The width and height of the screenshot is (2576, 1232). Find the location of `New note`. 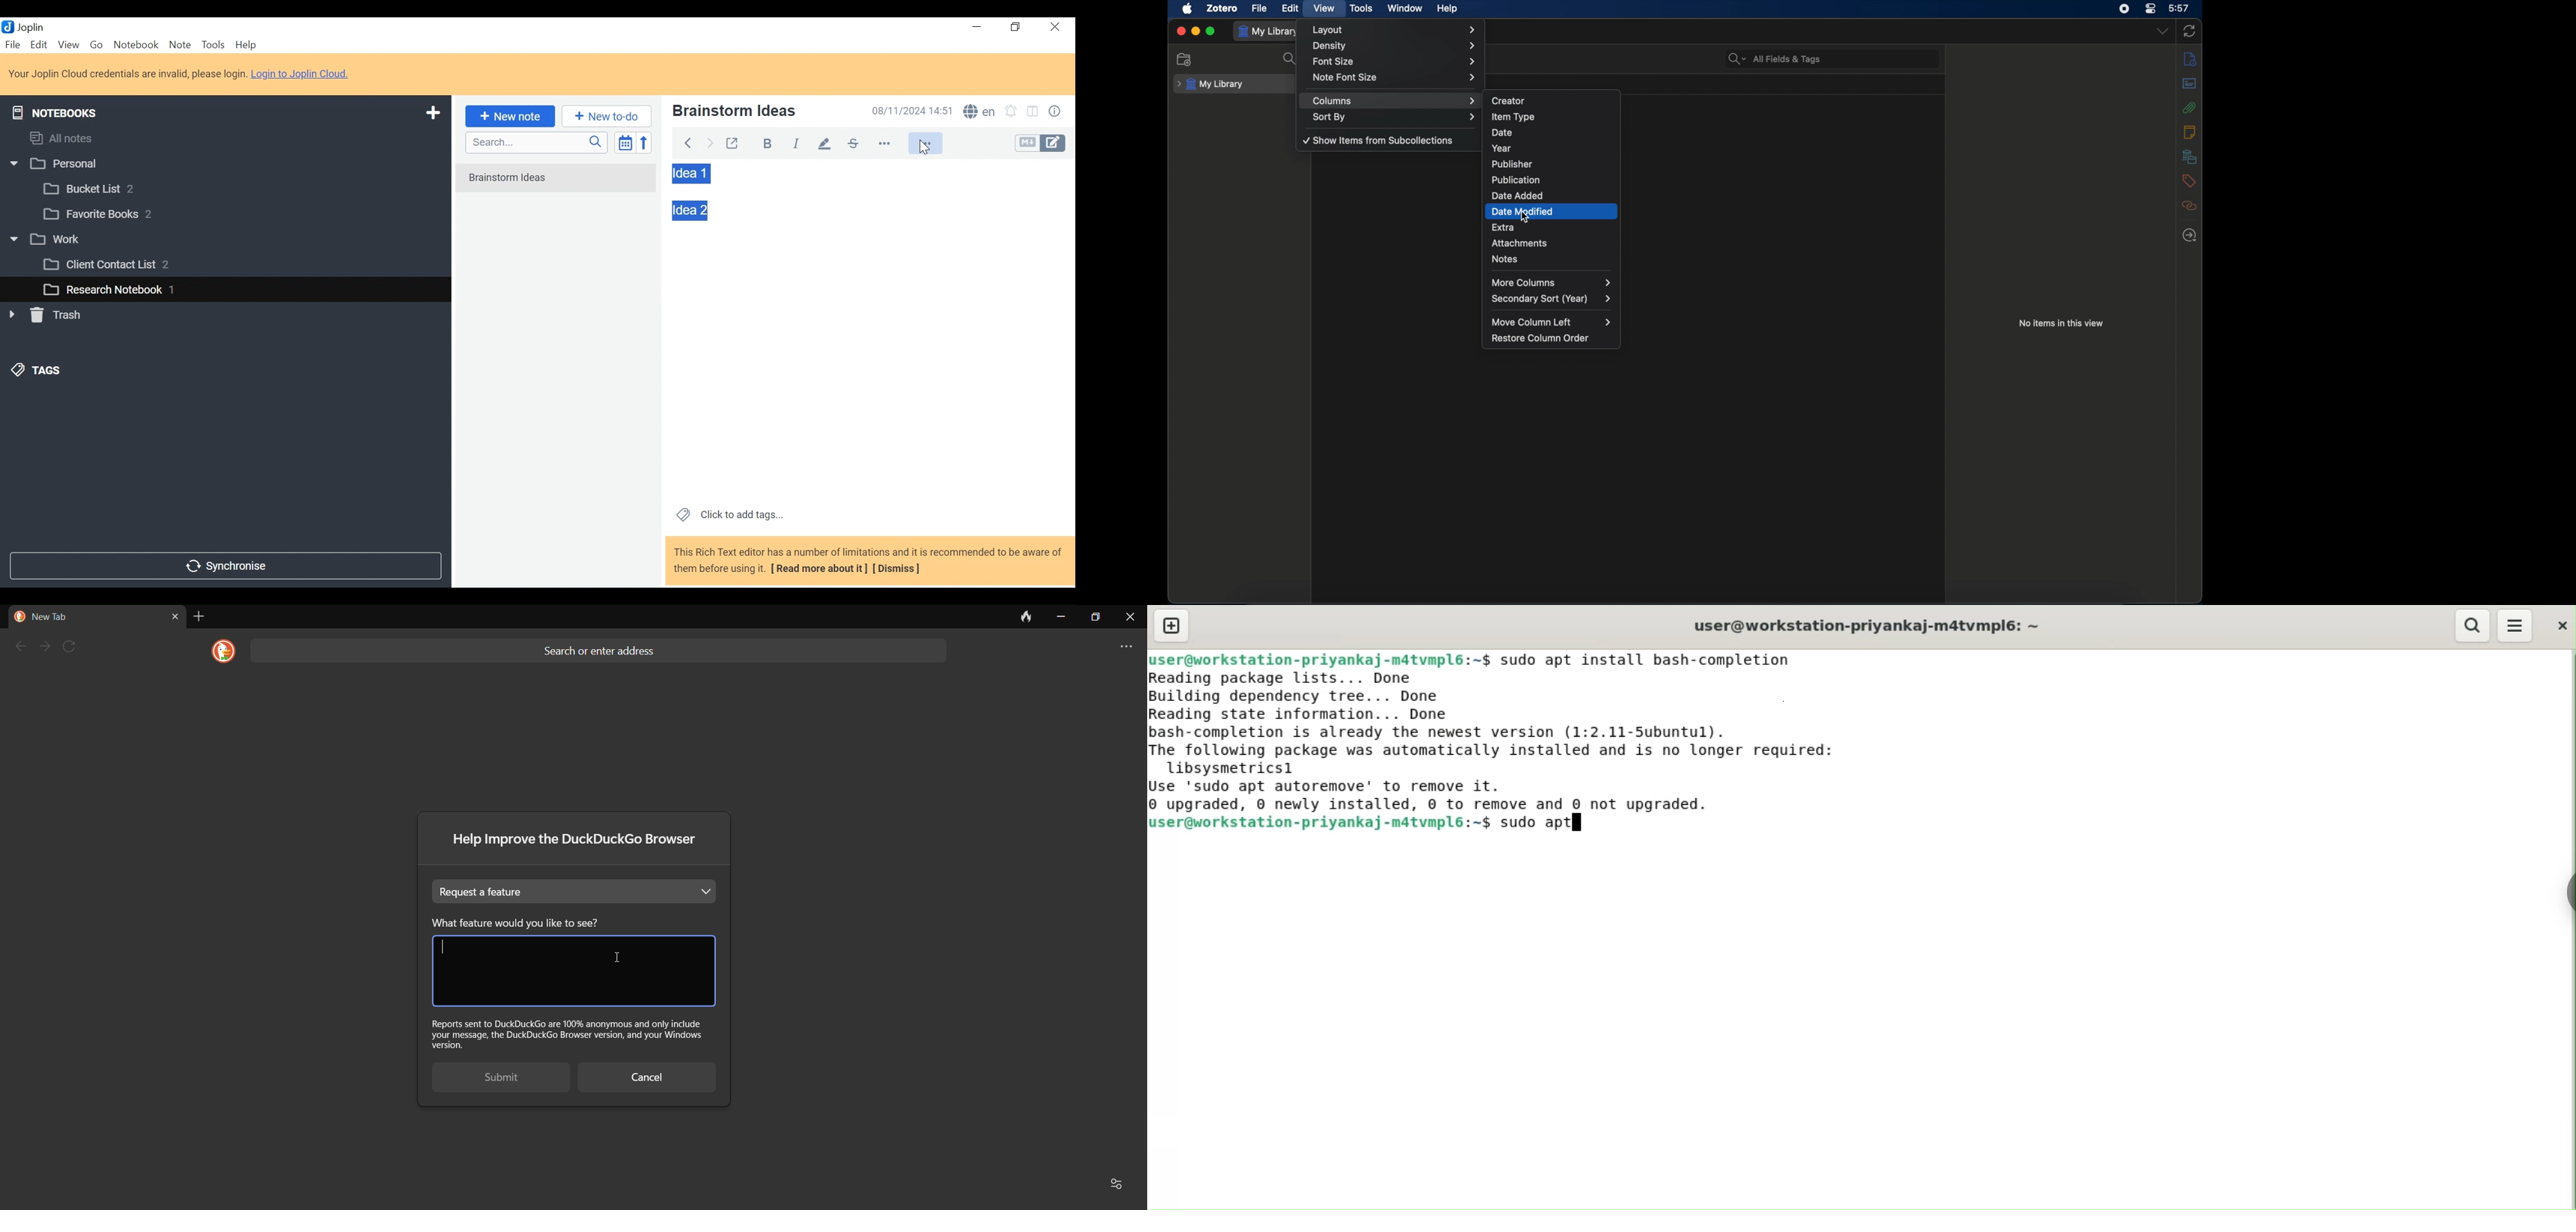

New note is located at coordinates (508, 115).